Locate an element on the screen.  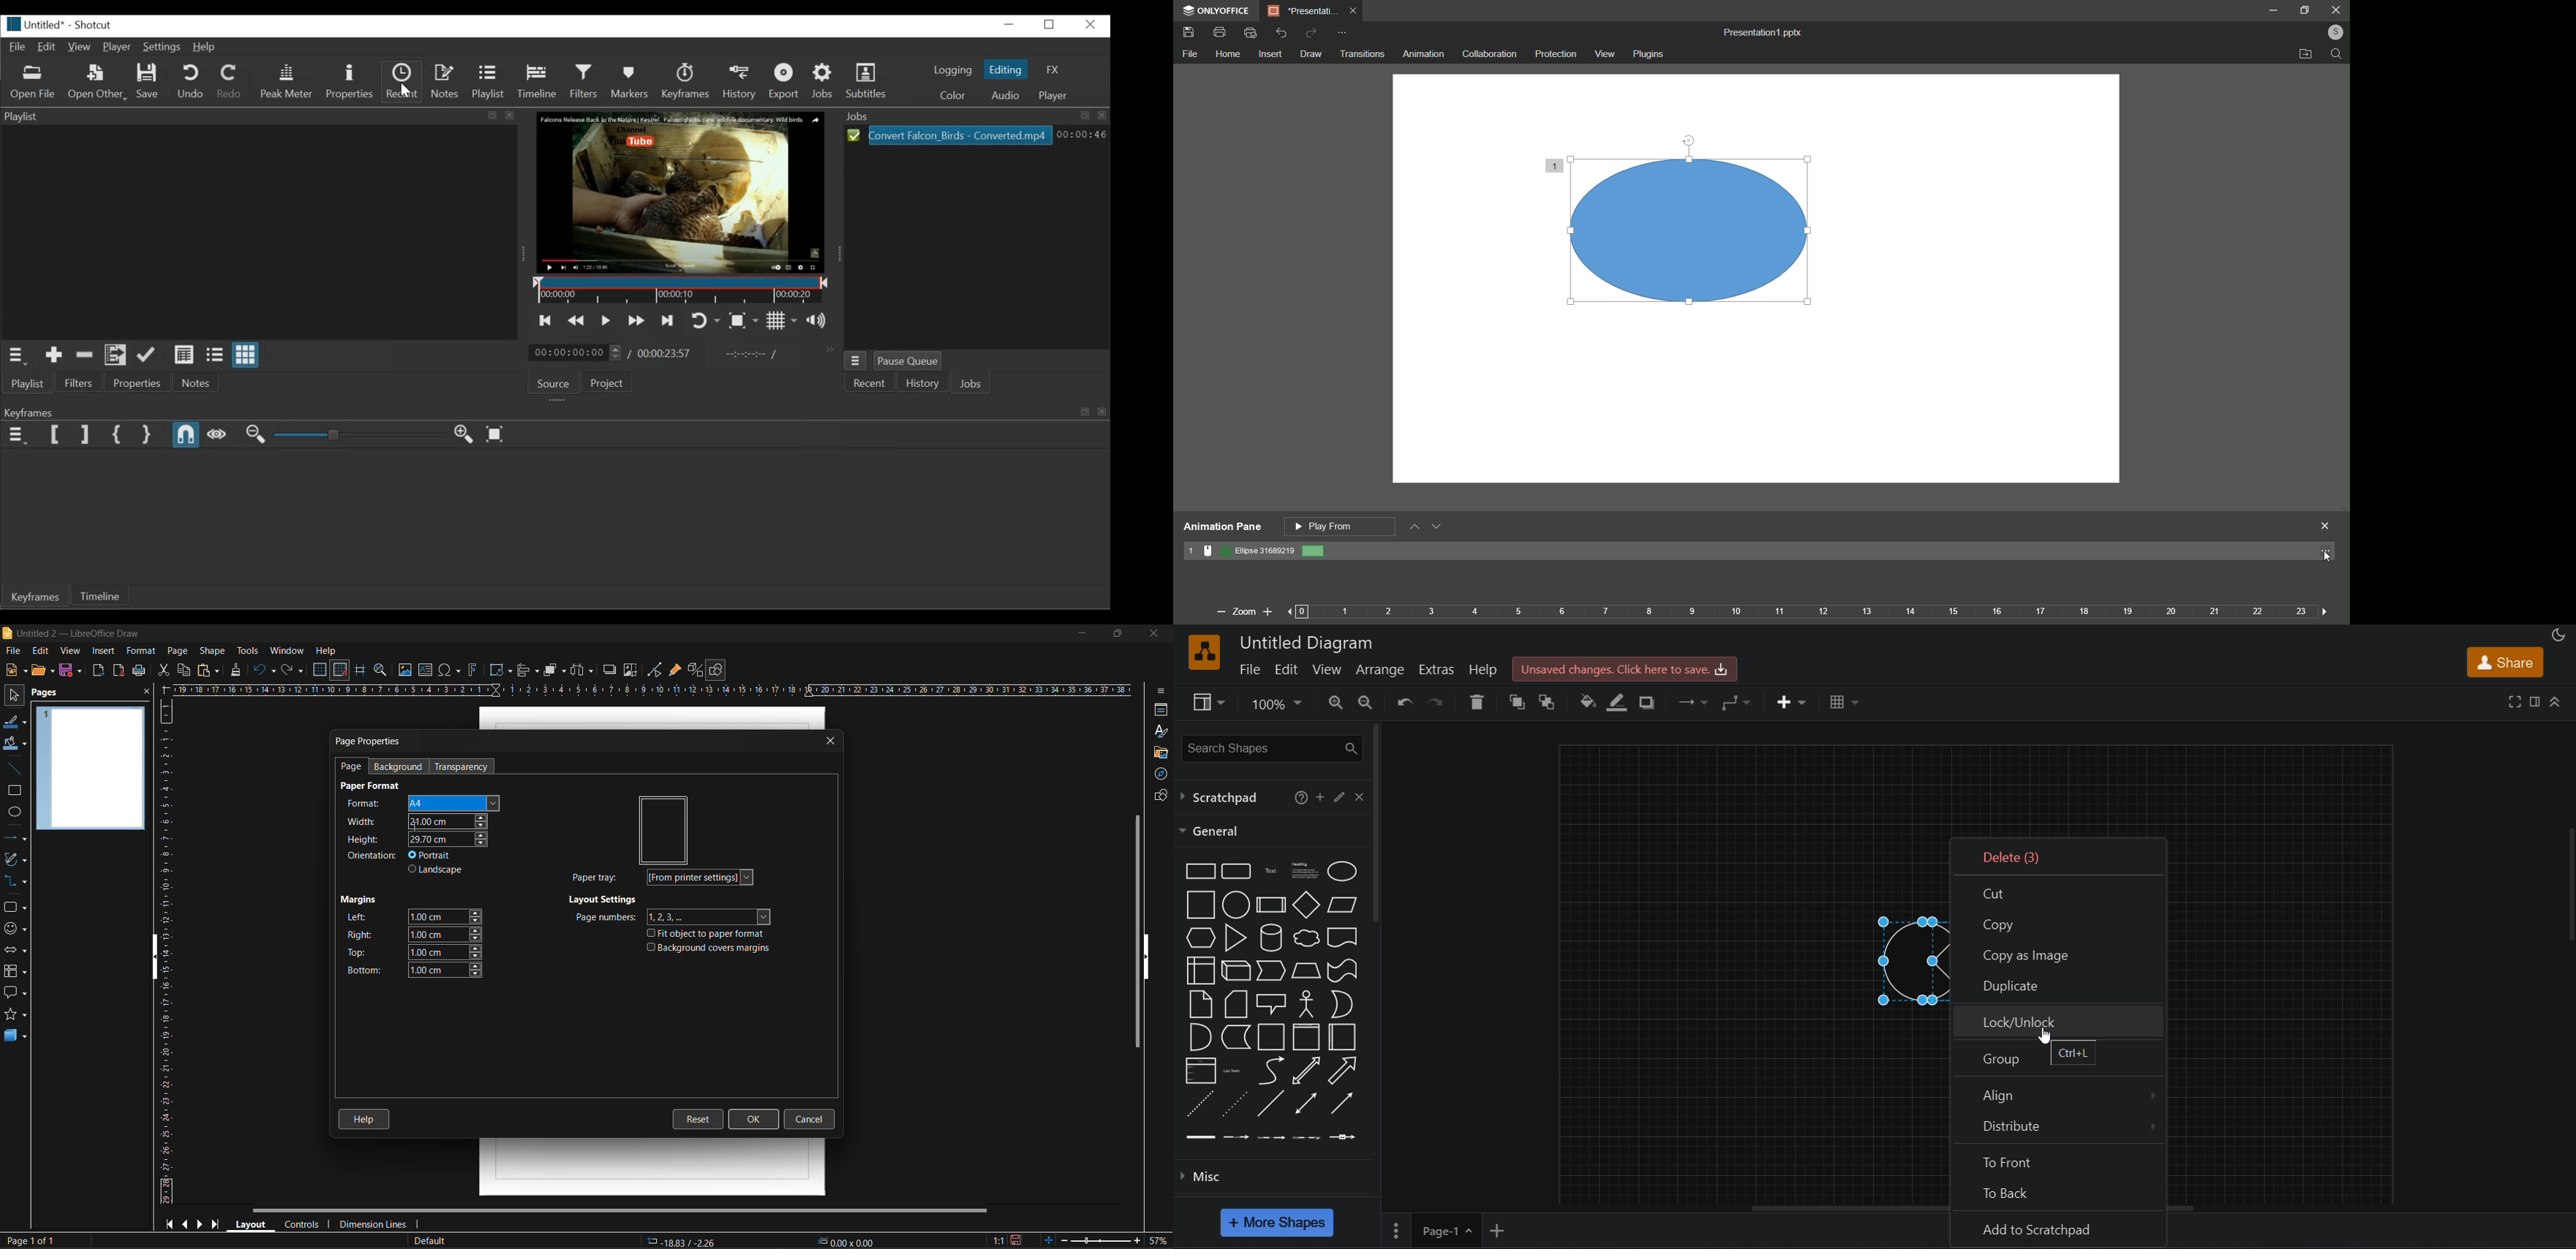
Close Tab is located at coordinates (1355, 12).